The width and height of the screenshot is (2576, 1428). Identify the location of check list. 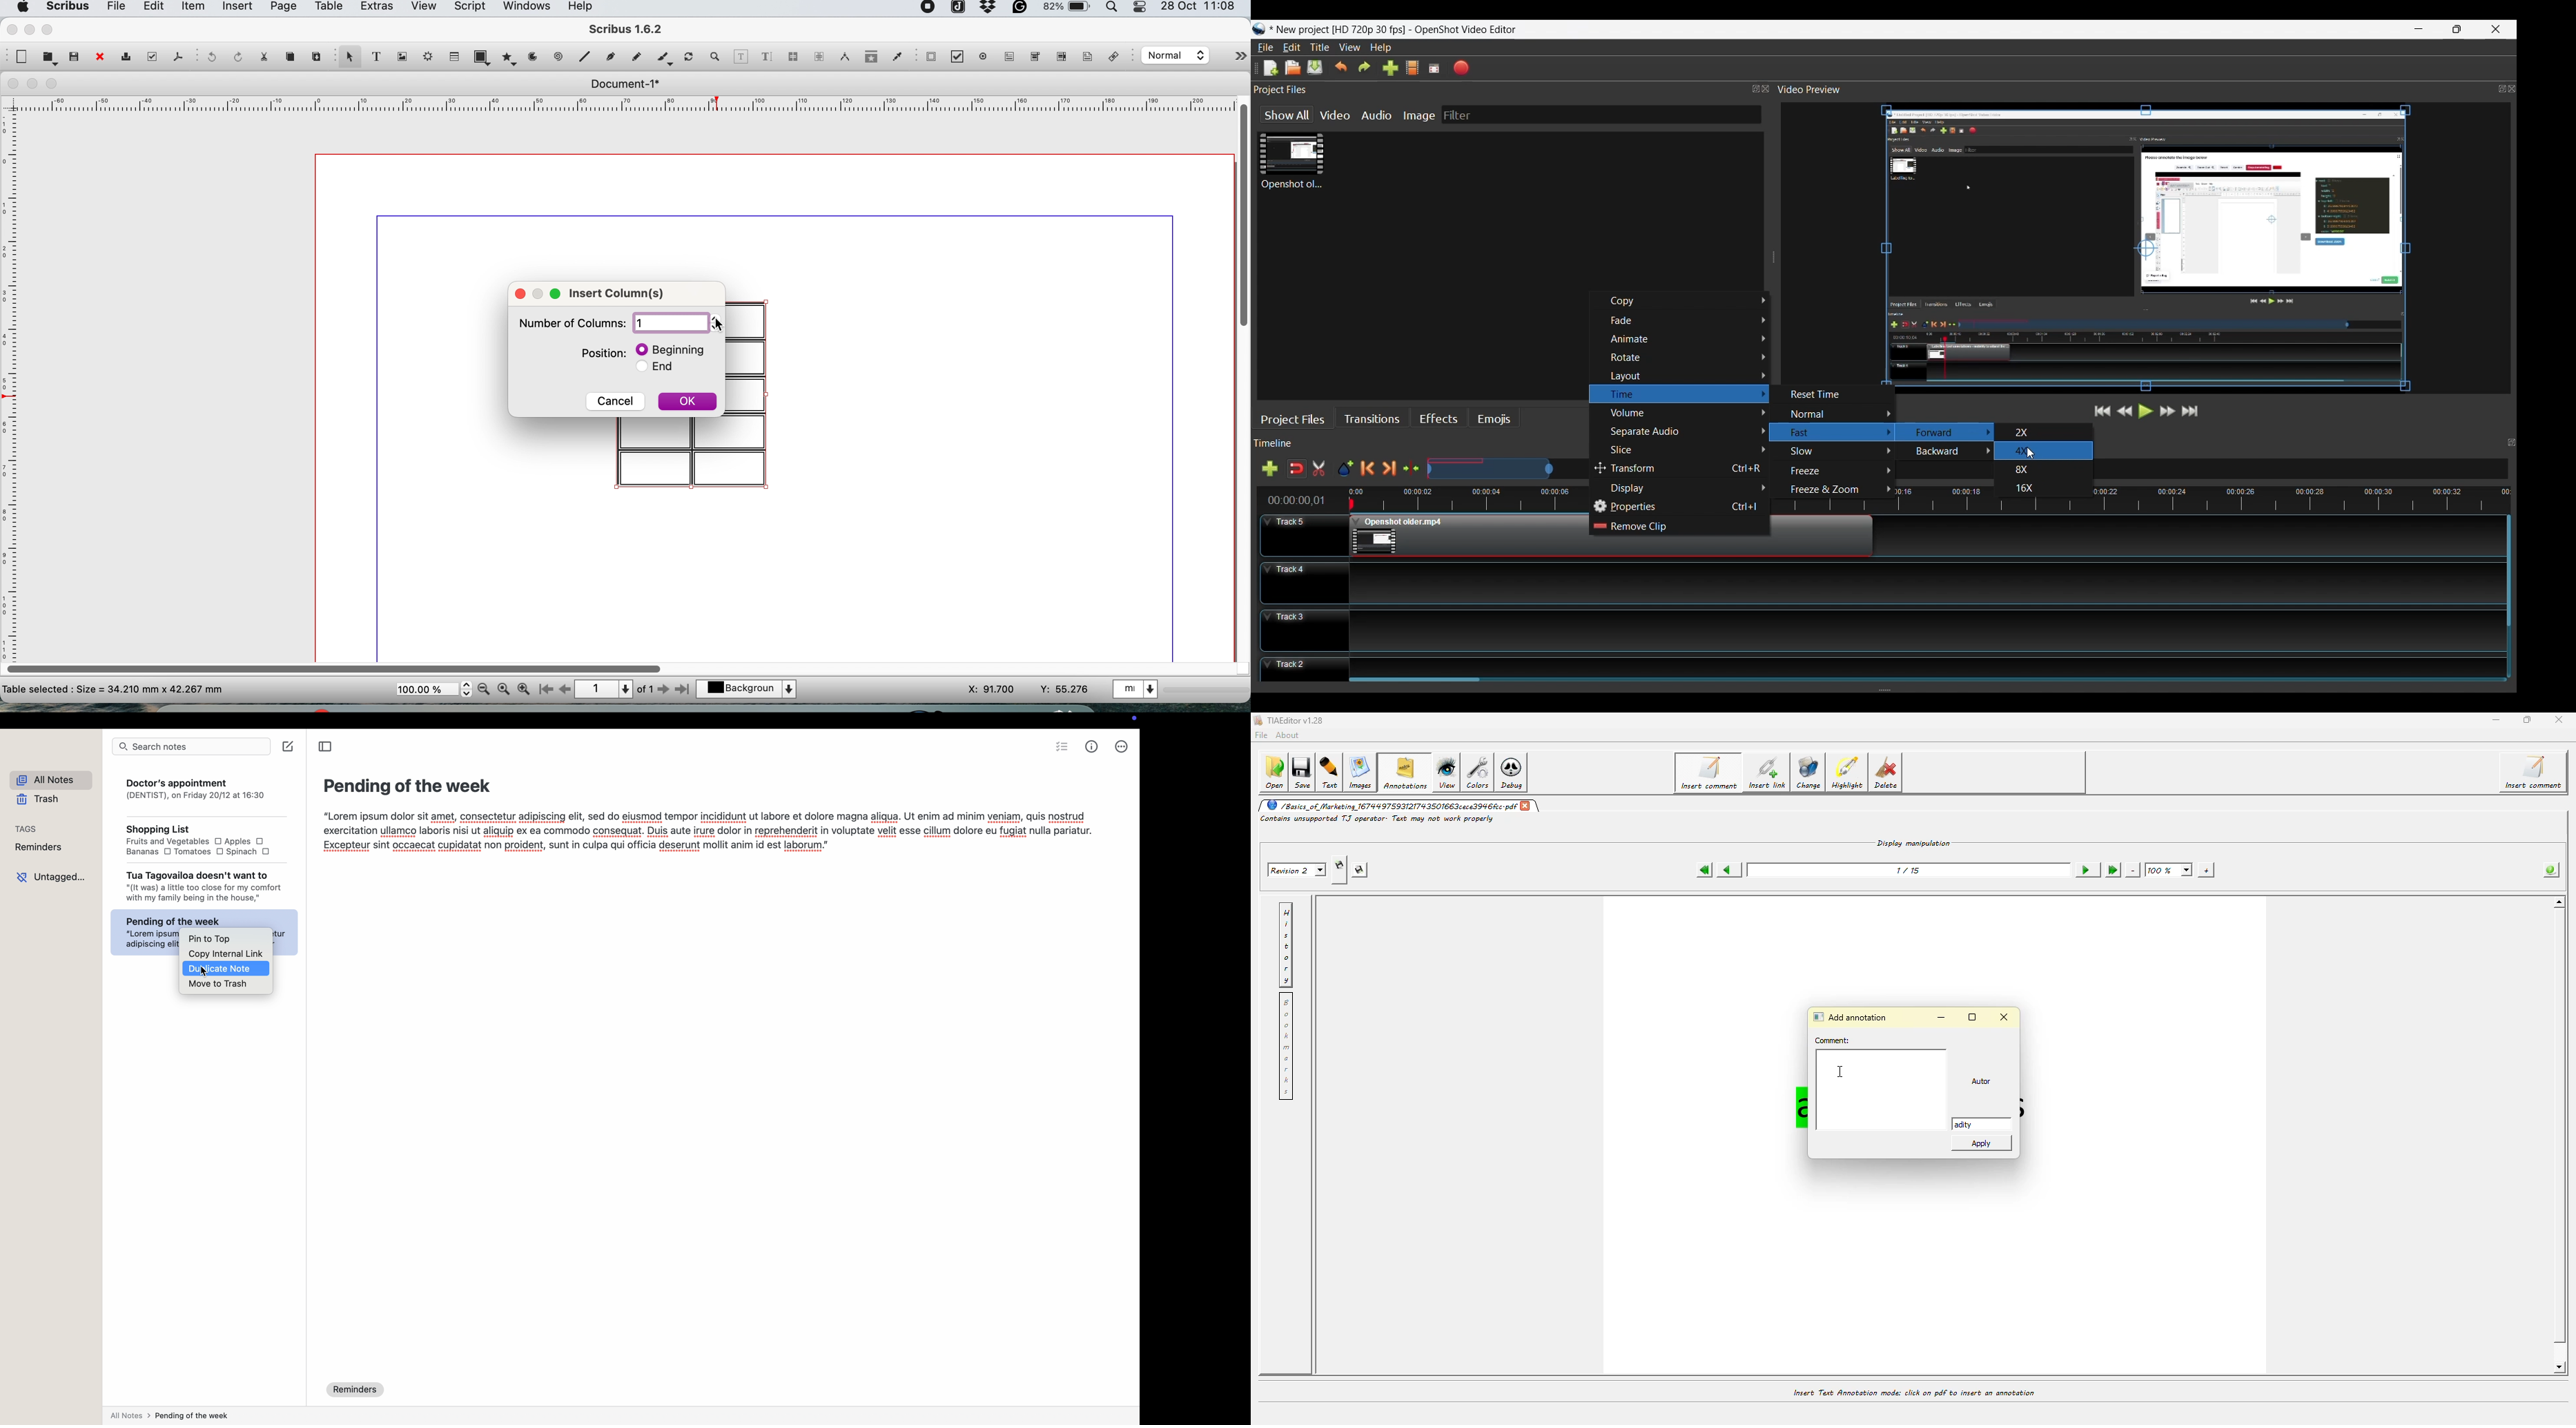
(1063, 747).